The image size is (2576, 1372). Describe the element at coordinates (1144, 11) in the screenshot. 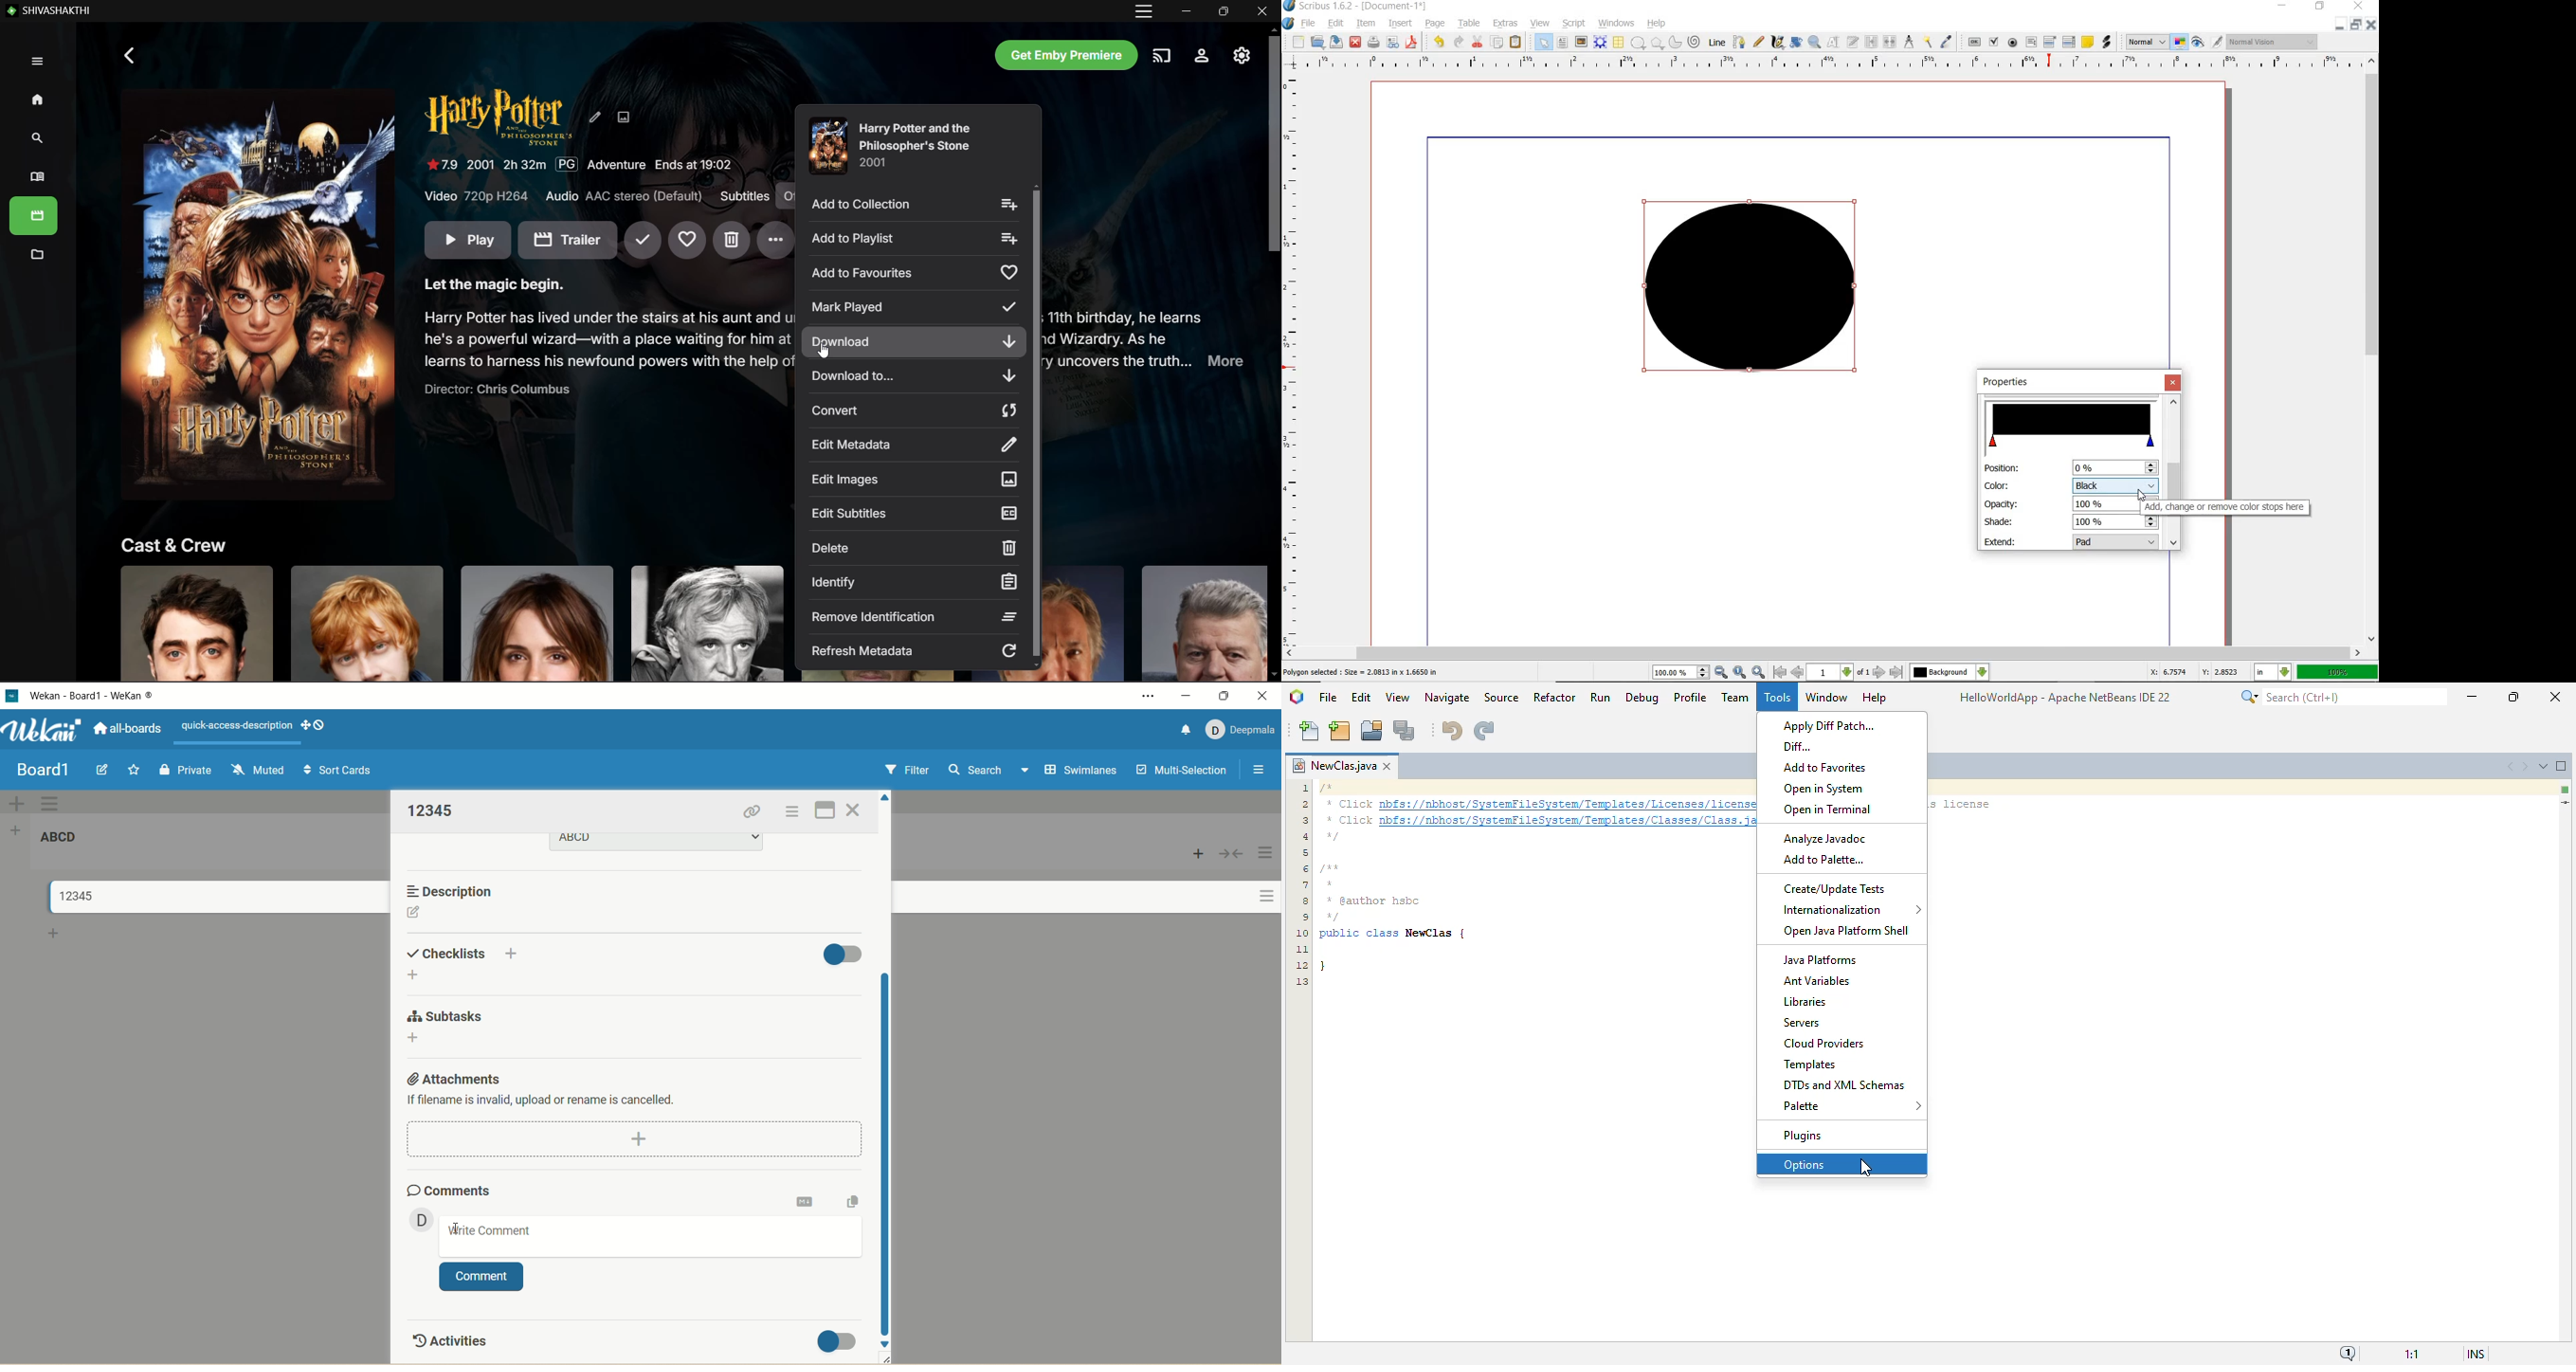

I see `Customize and Control App` at that location.